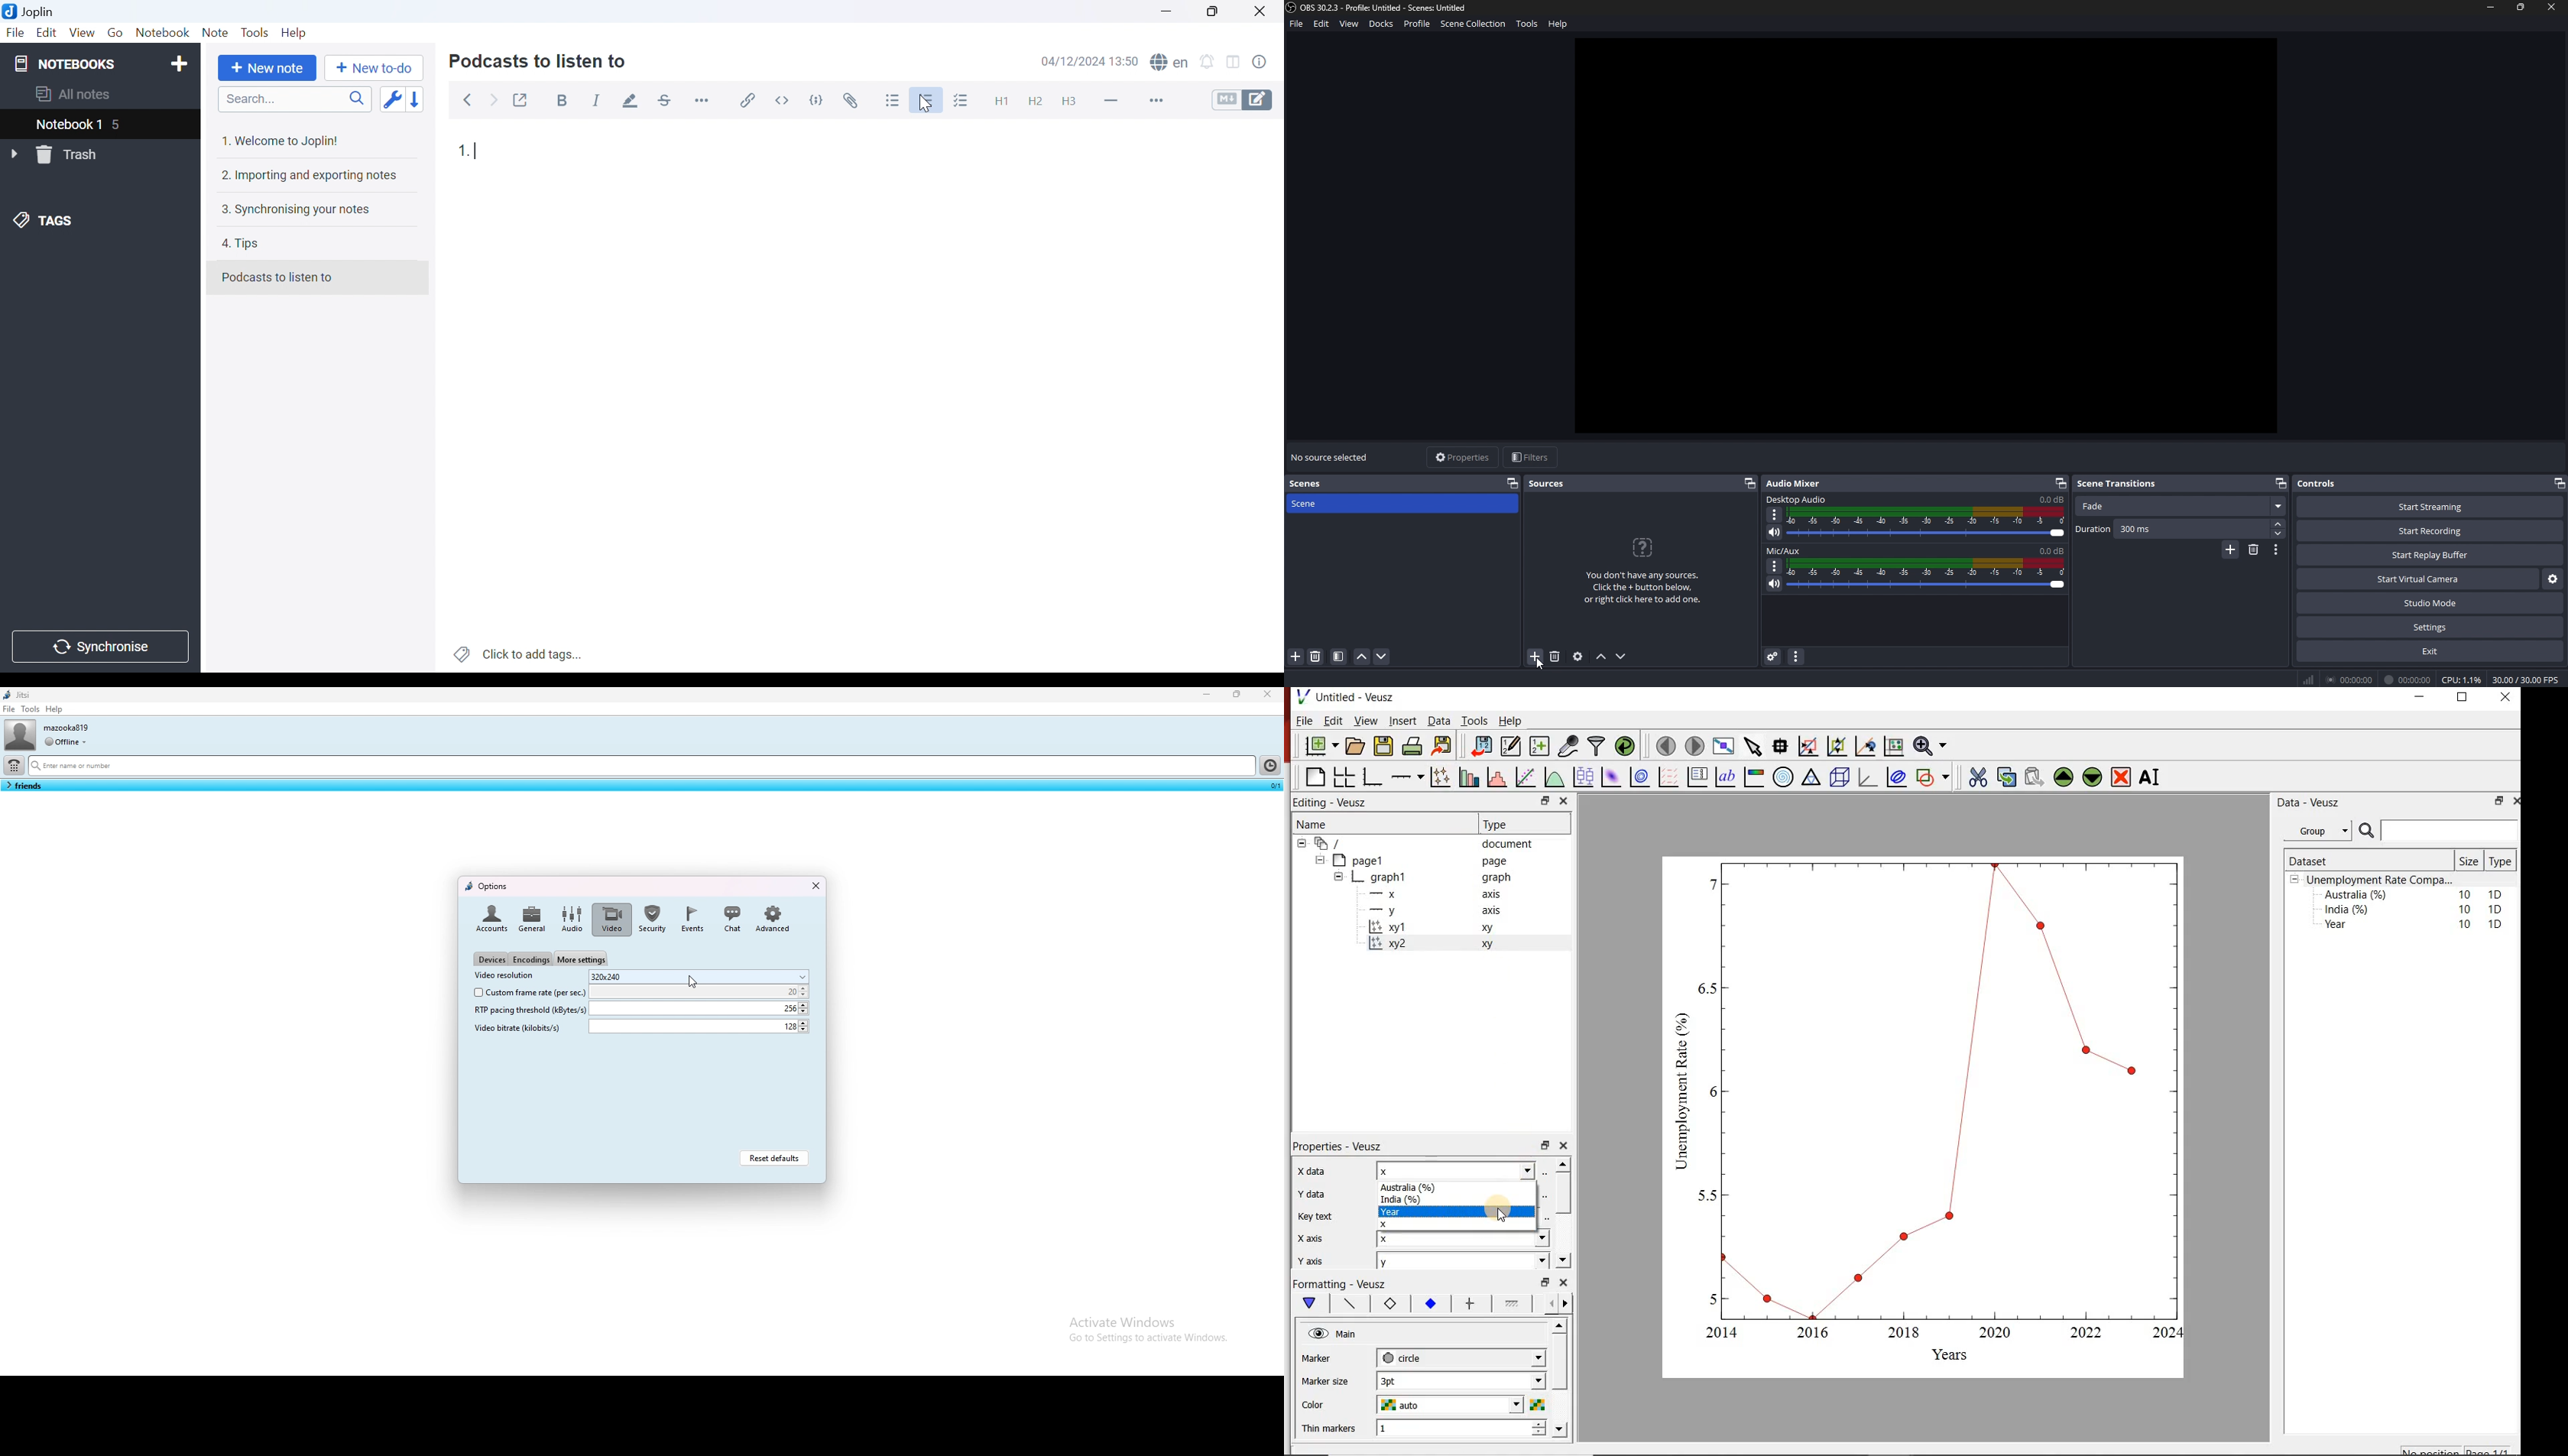  Describe the element at coordinates (853, 98) in the screenshot. I see `Attach file` at that location.